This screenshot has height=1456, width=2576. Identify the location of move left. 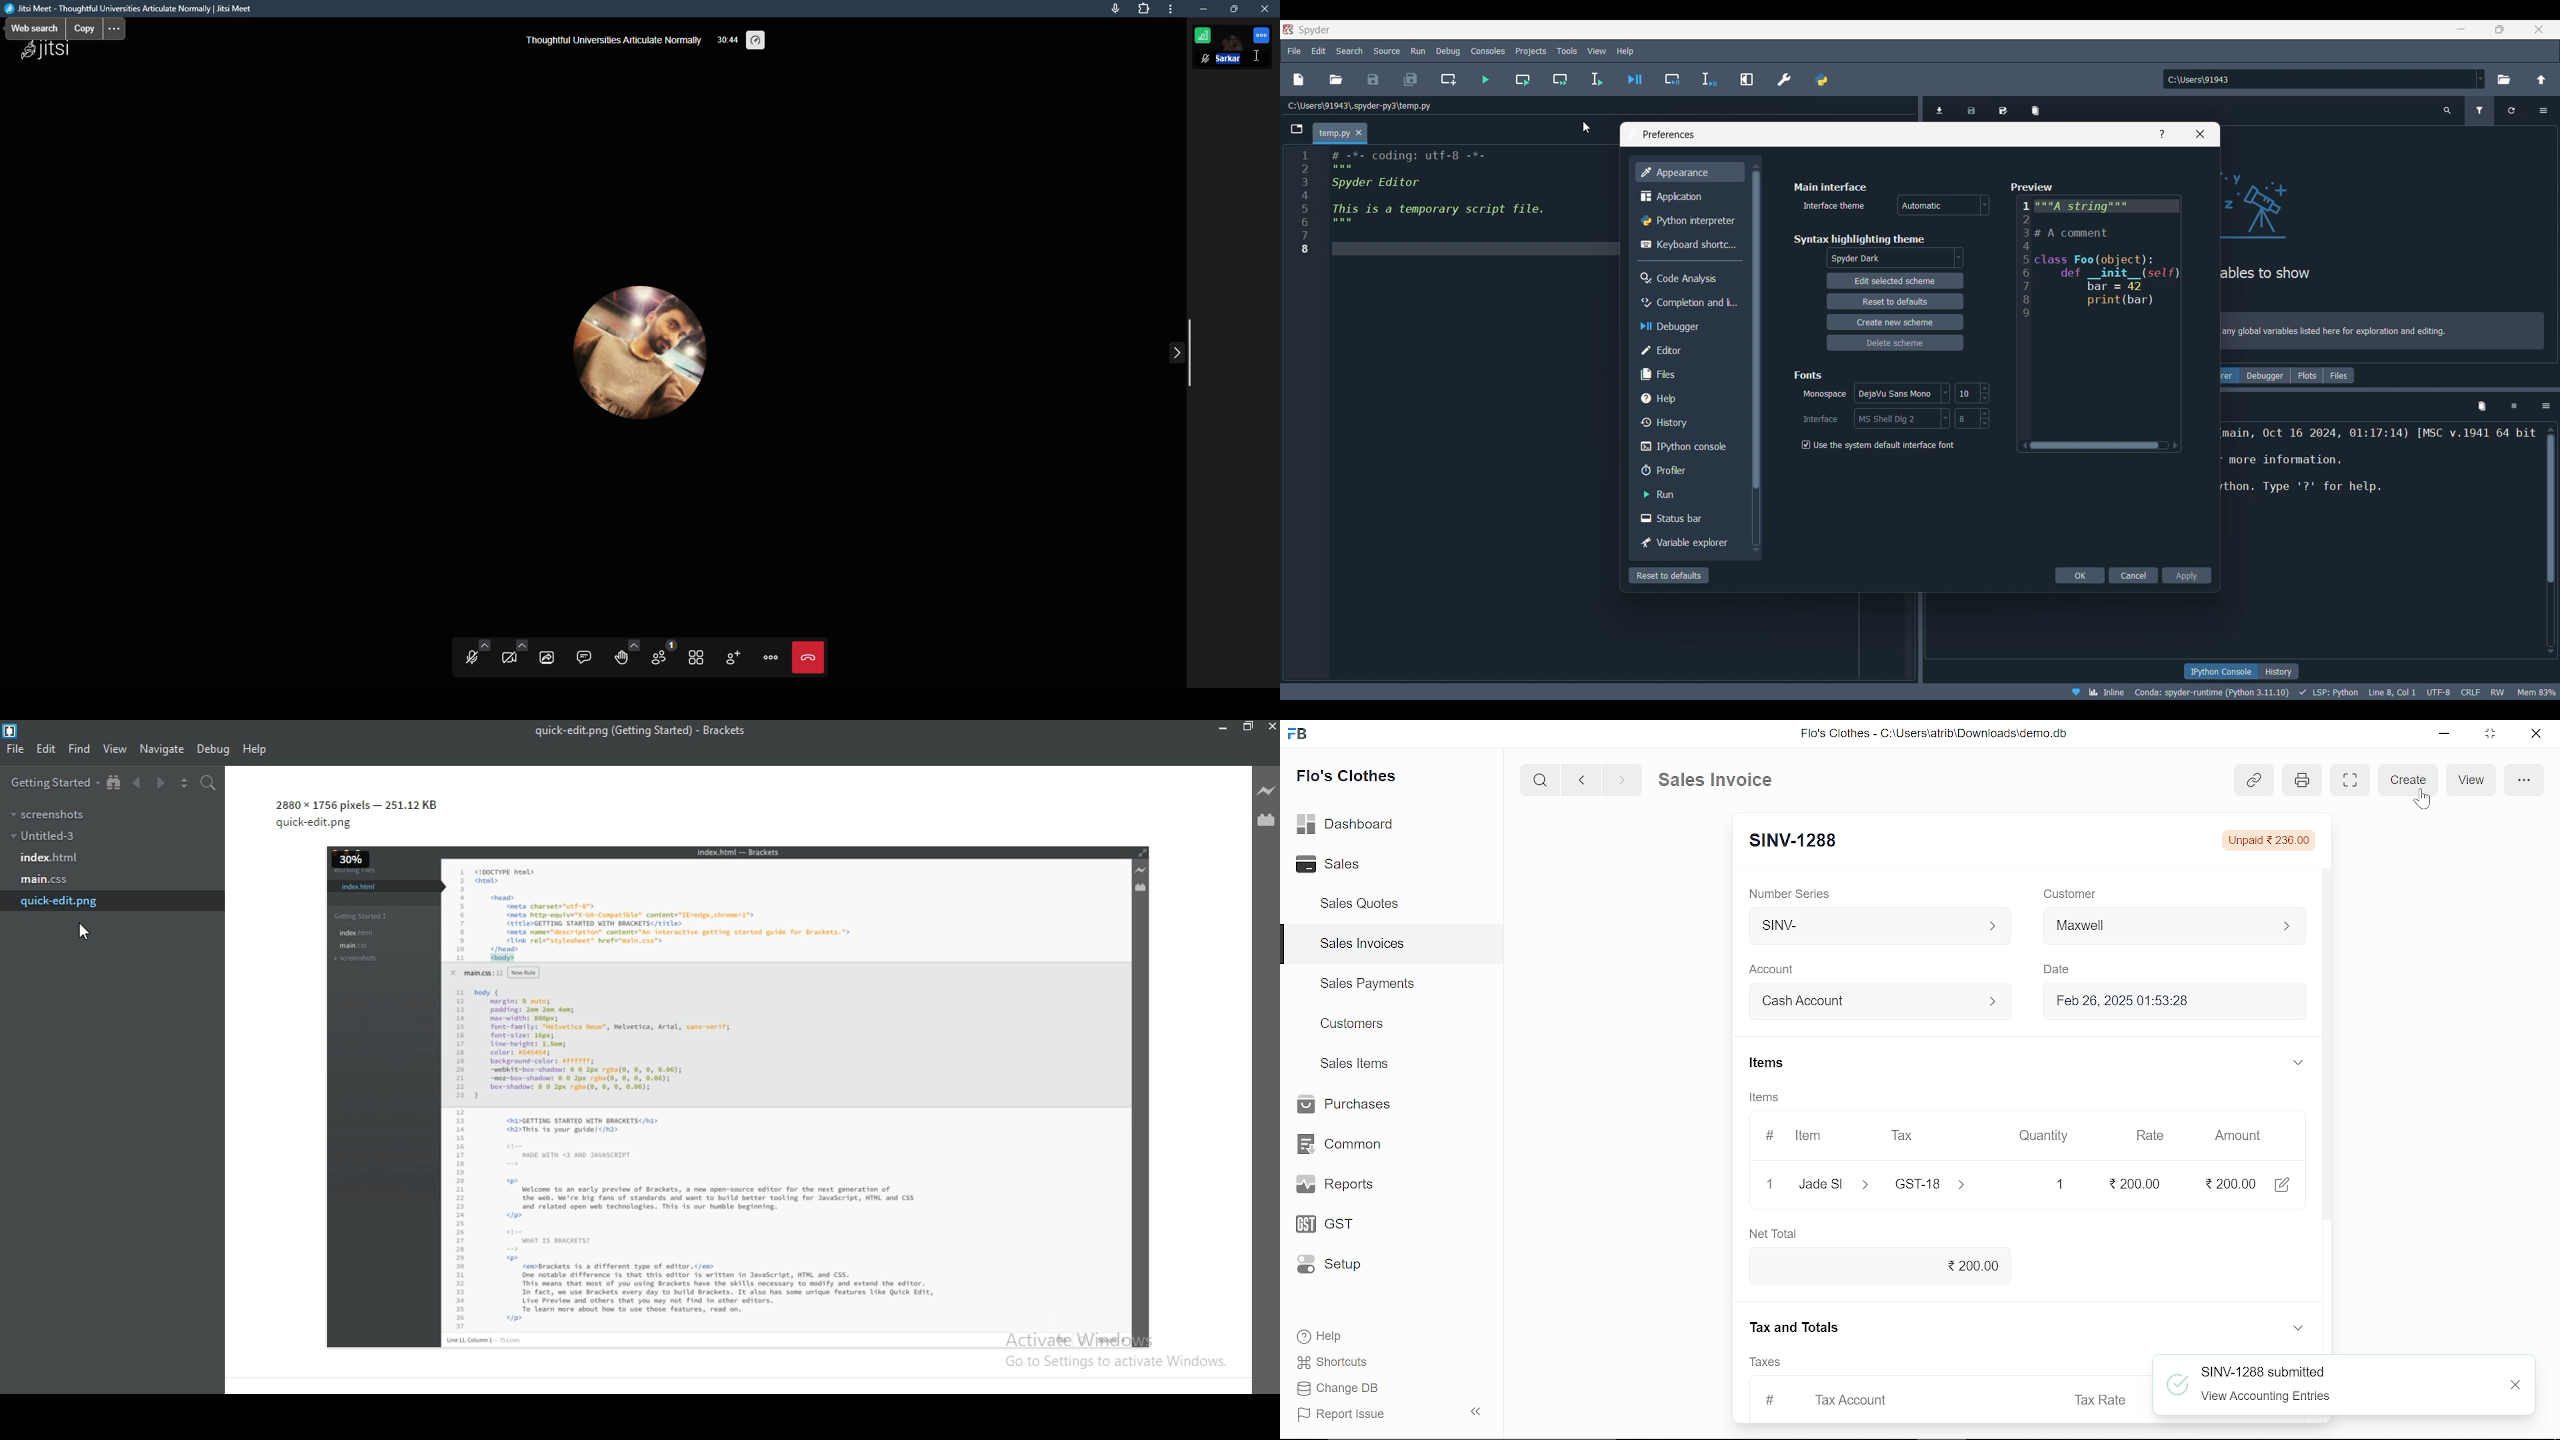
(2022, 446).